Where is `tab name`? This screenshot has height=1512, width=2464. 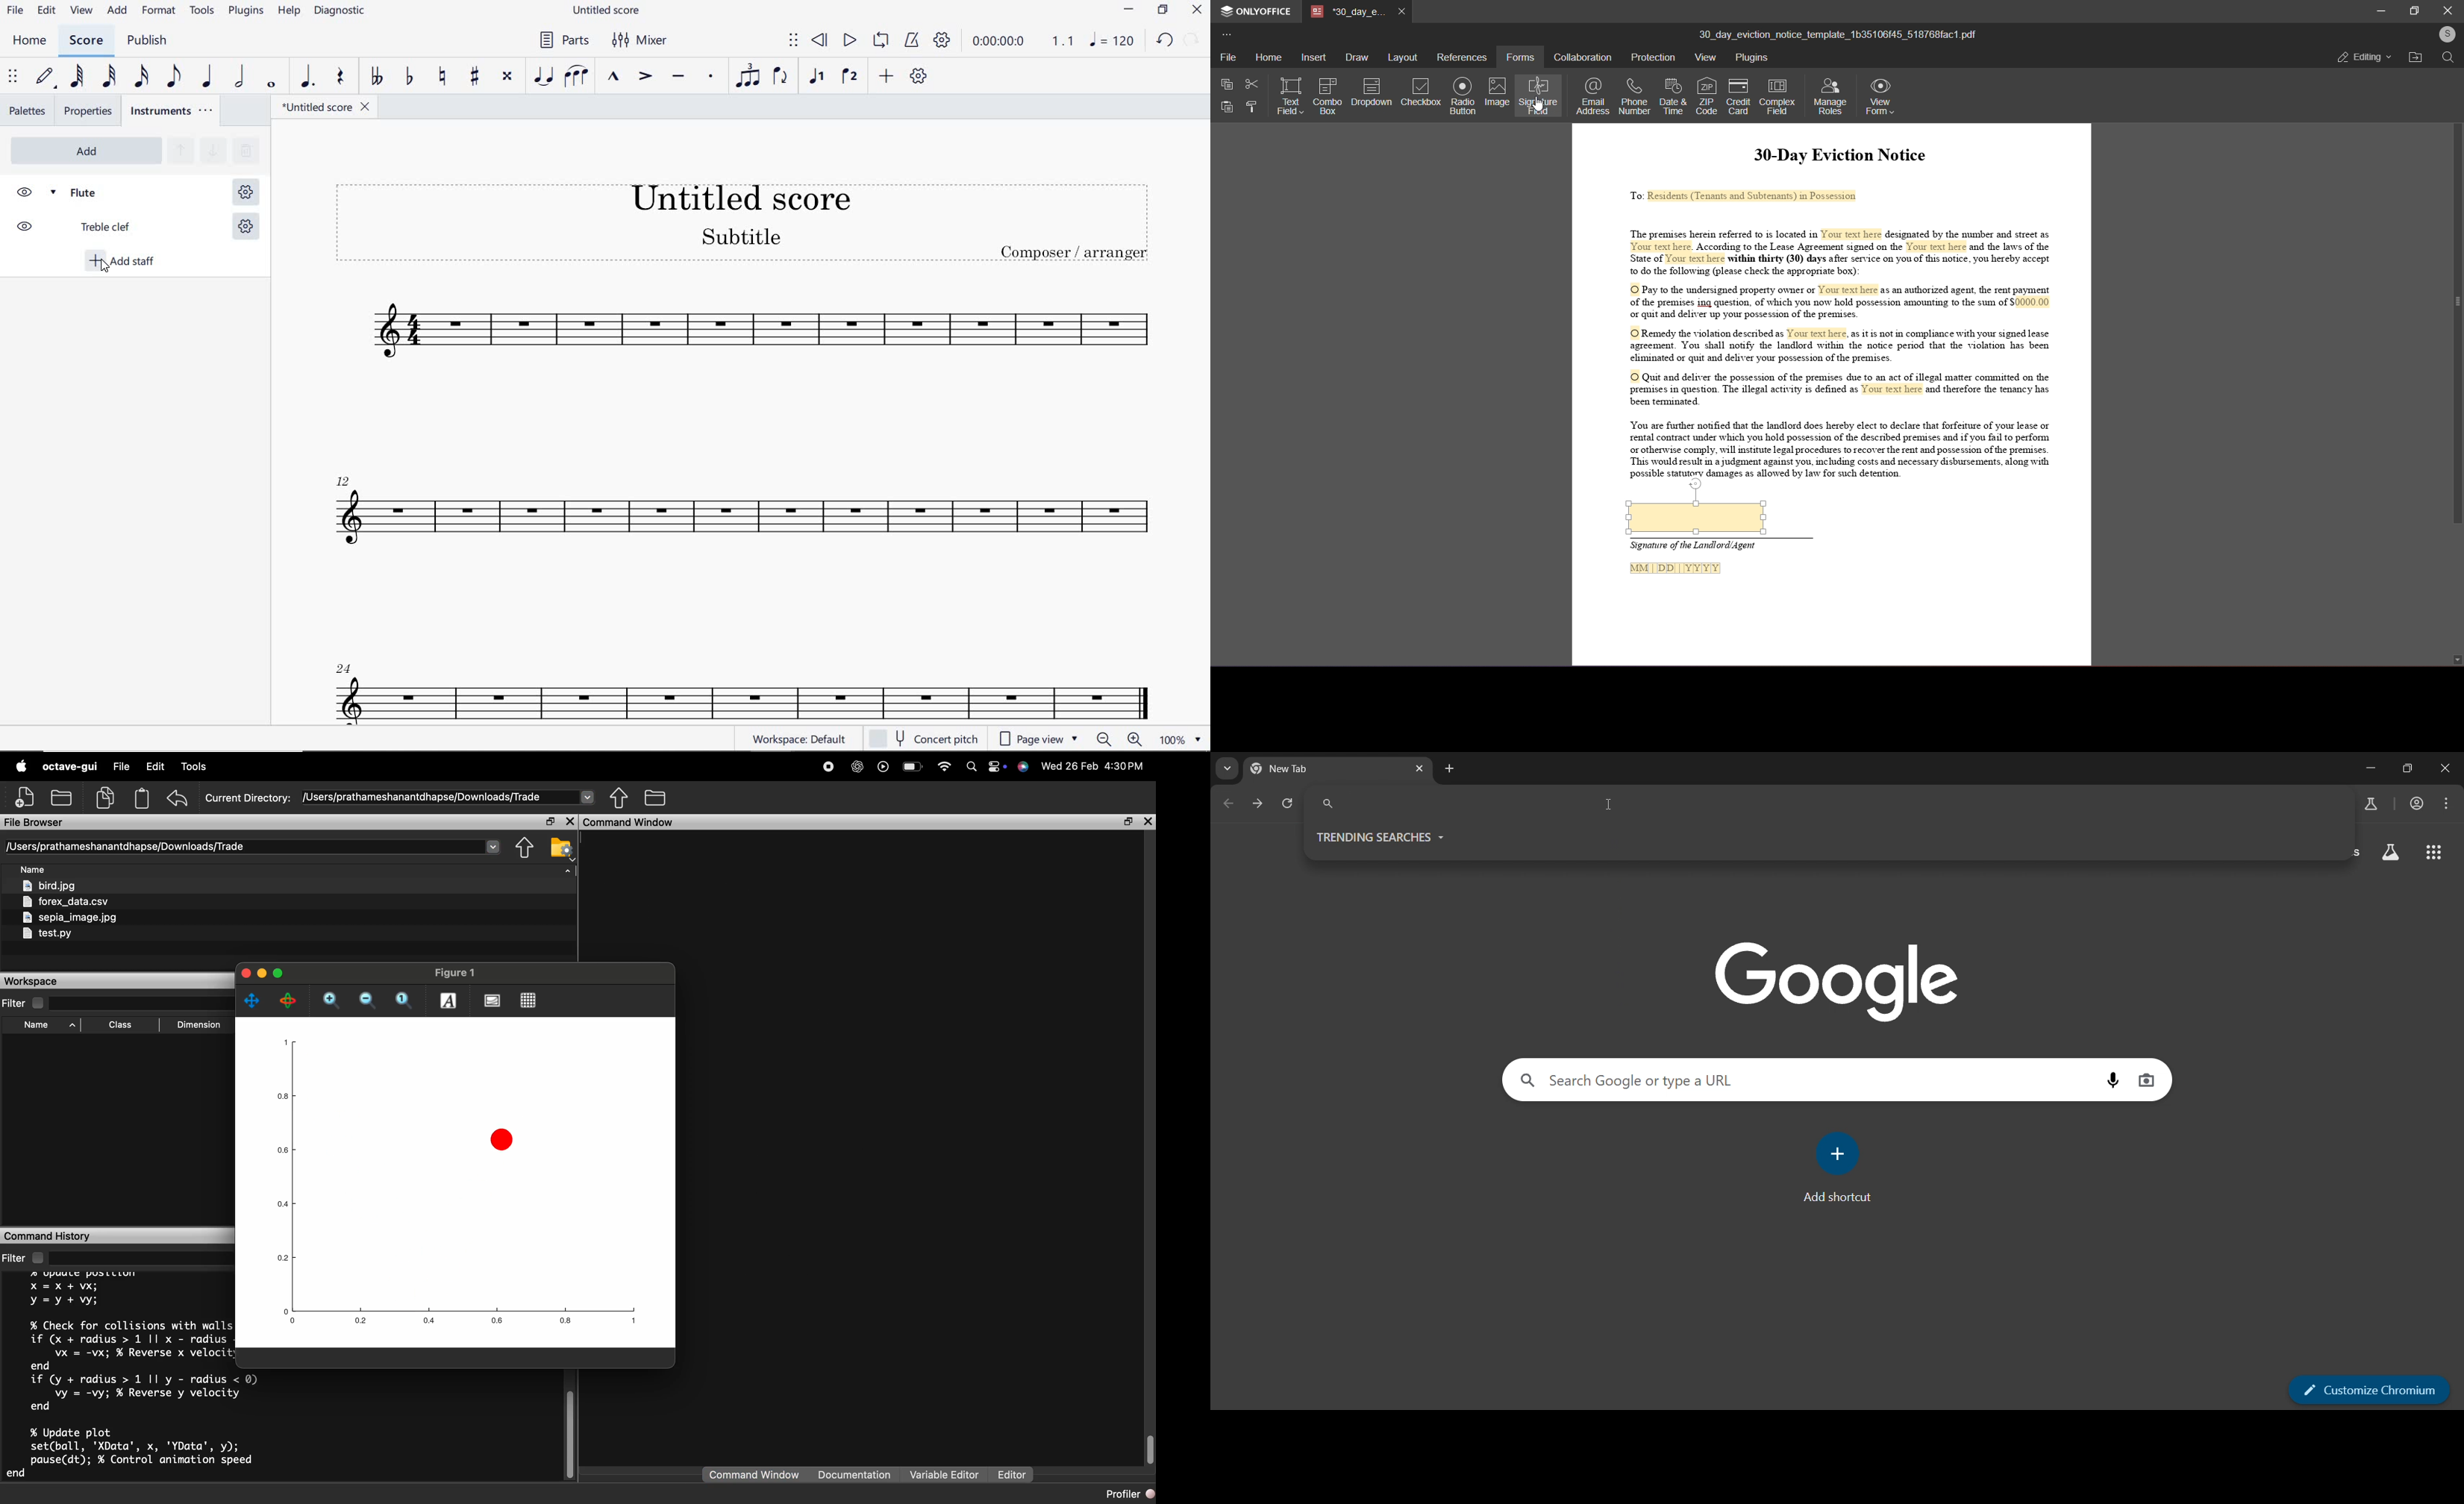 tab name is located at coordinates (1349, 12).